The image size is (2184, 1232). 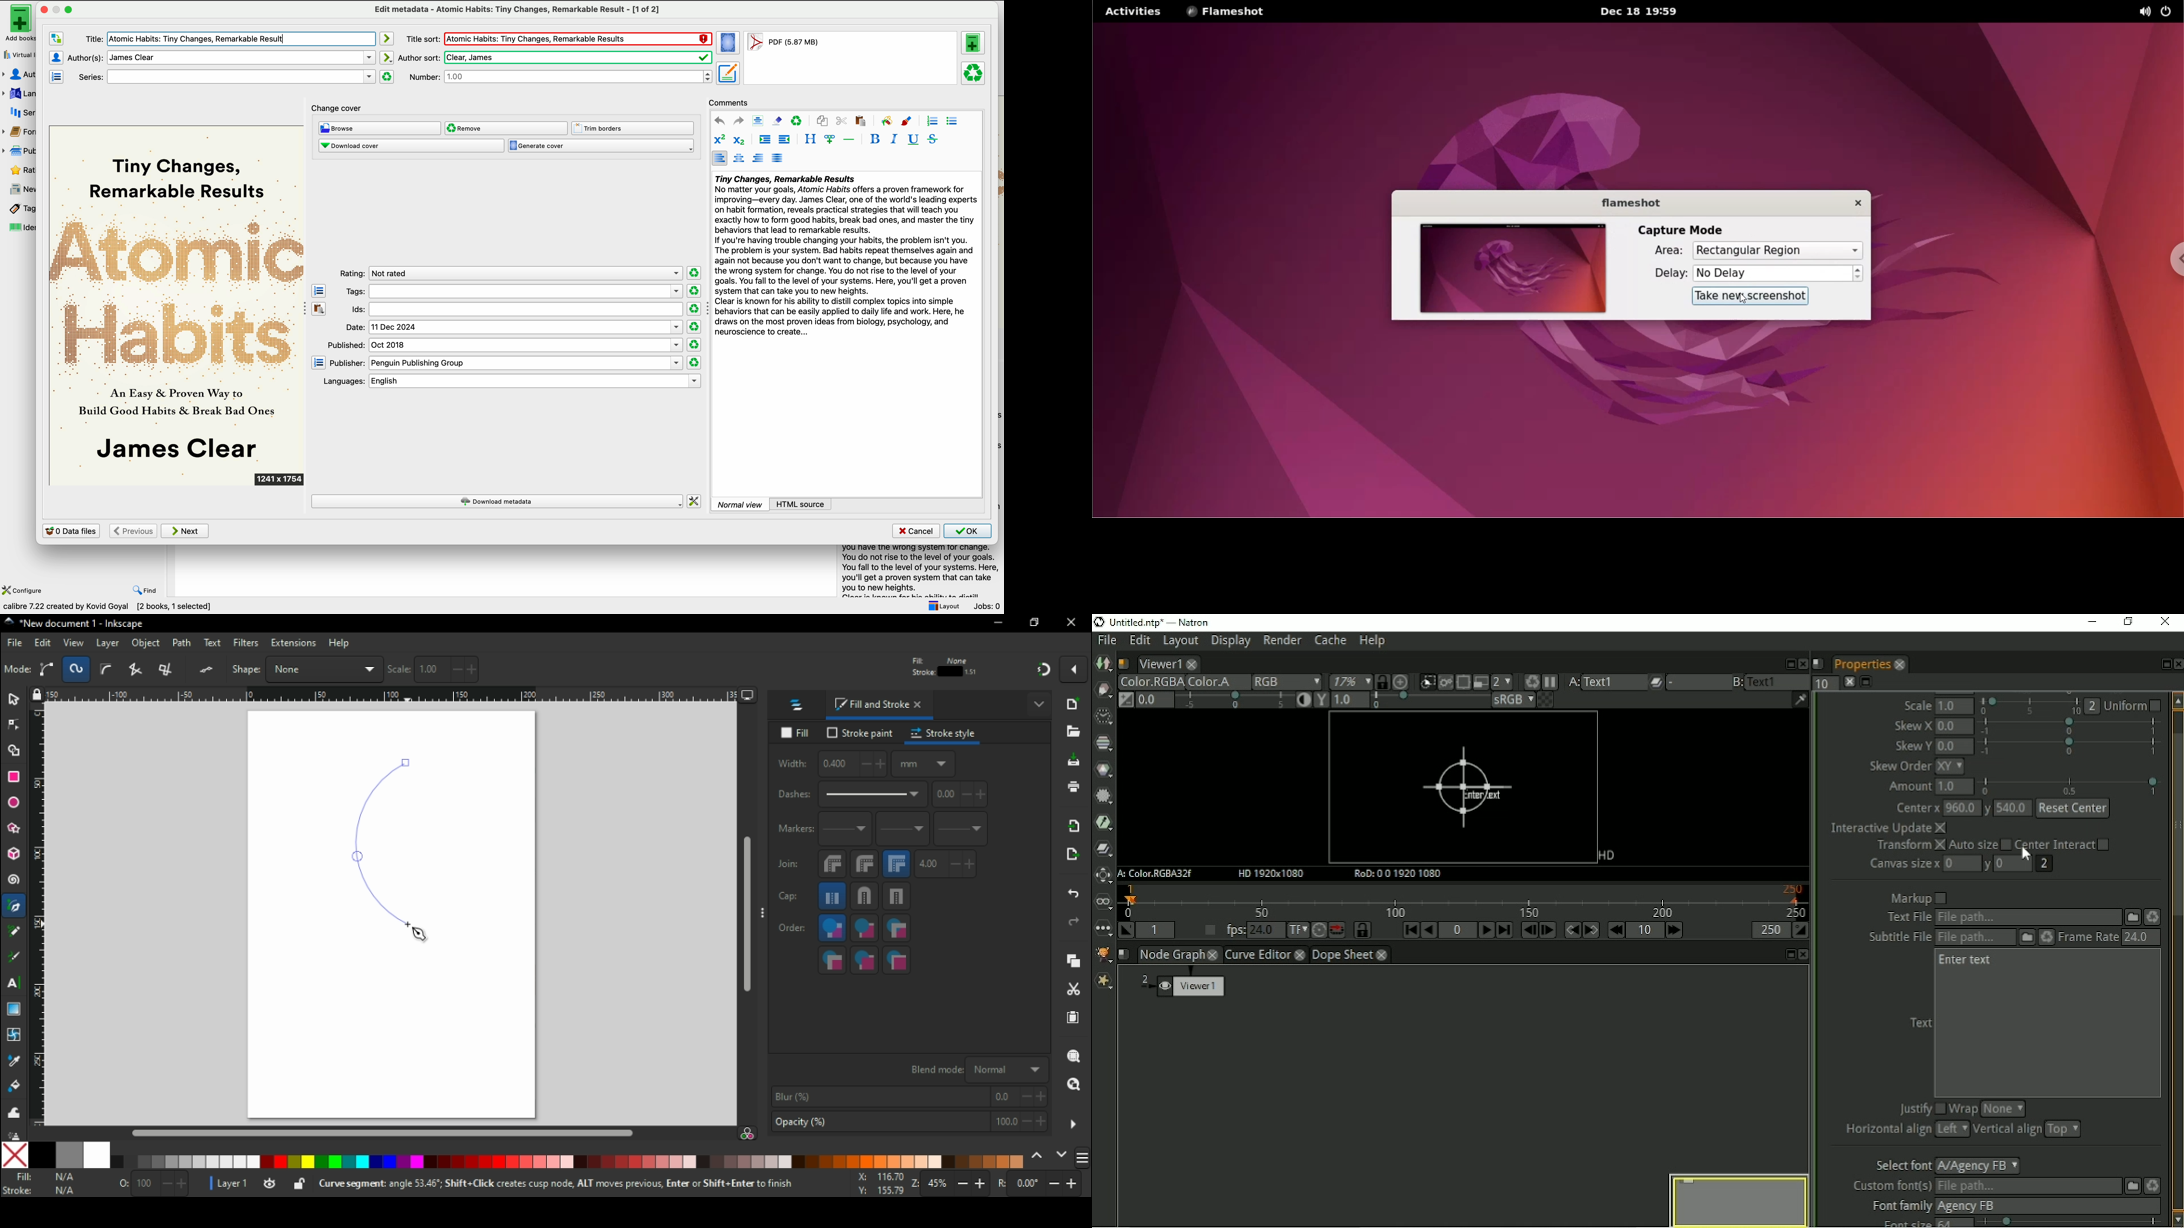 I want to click on paint bucket tool, so click(x=12, y=1088).